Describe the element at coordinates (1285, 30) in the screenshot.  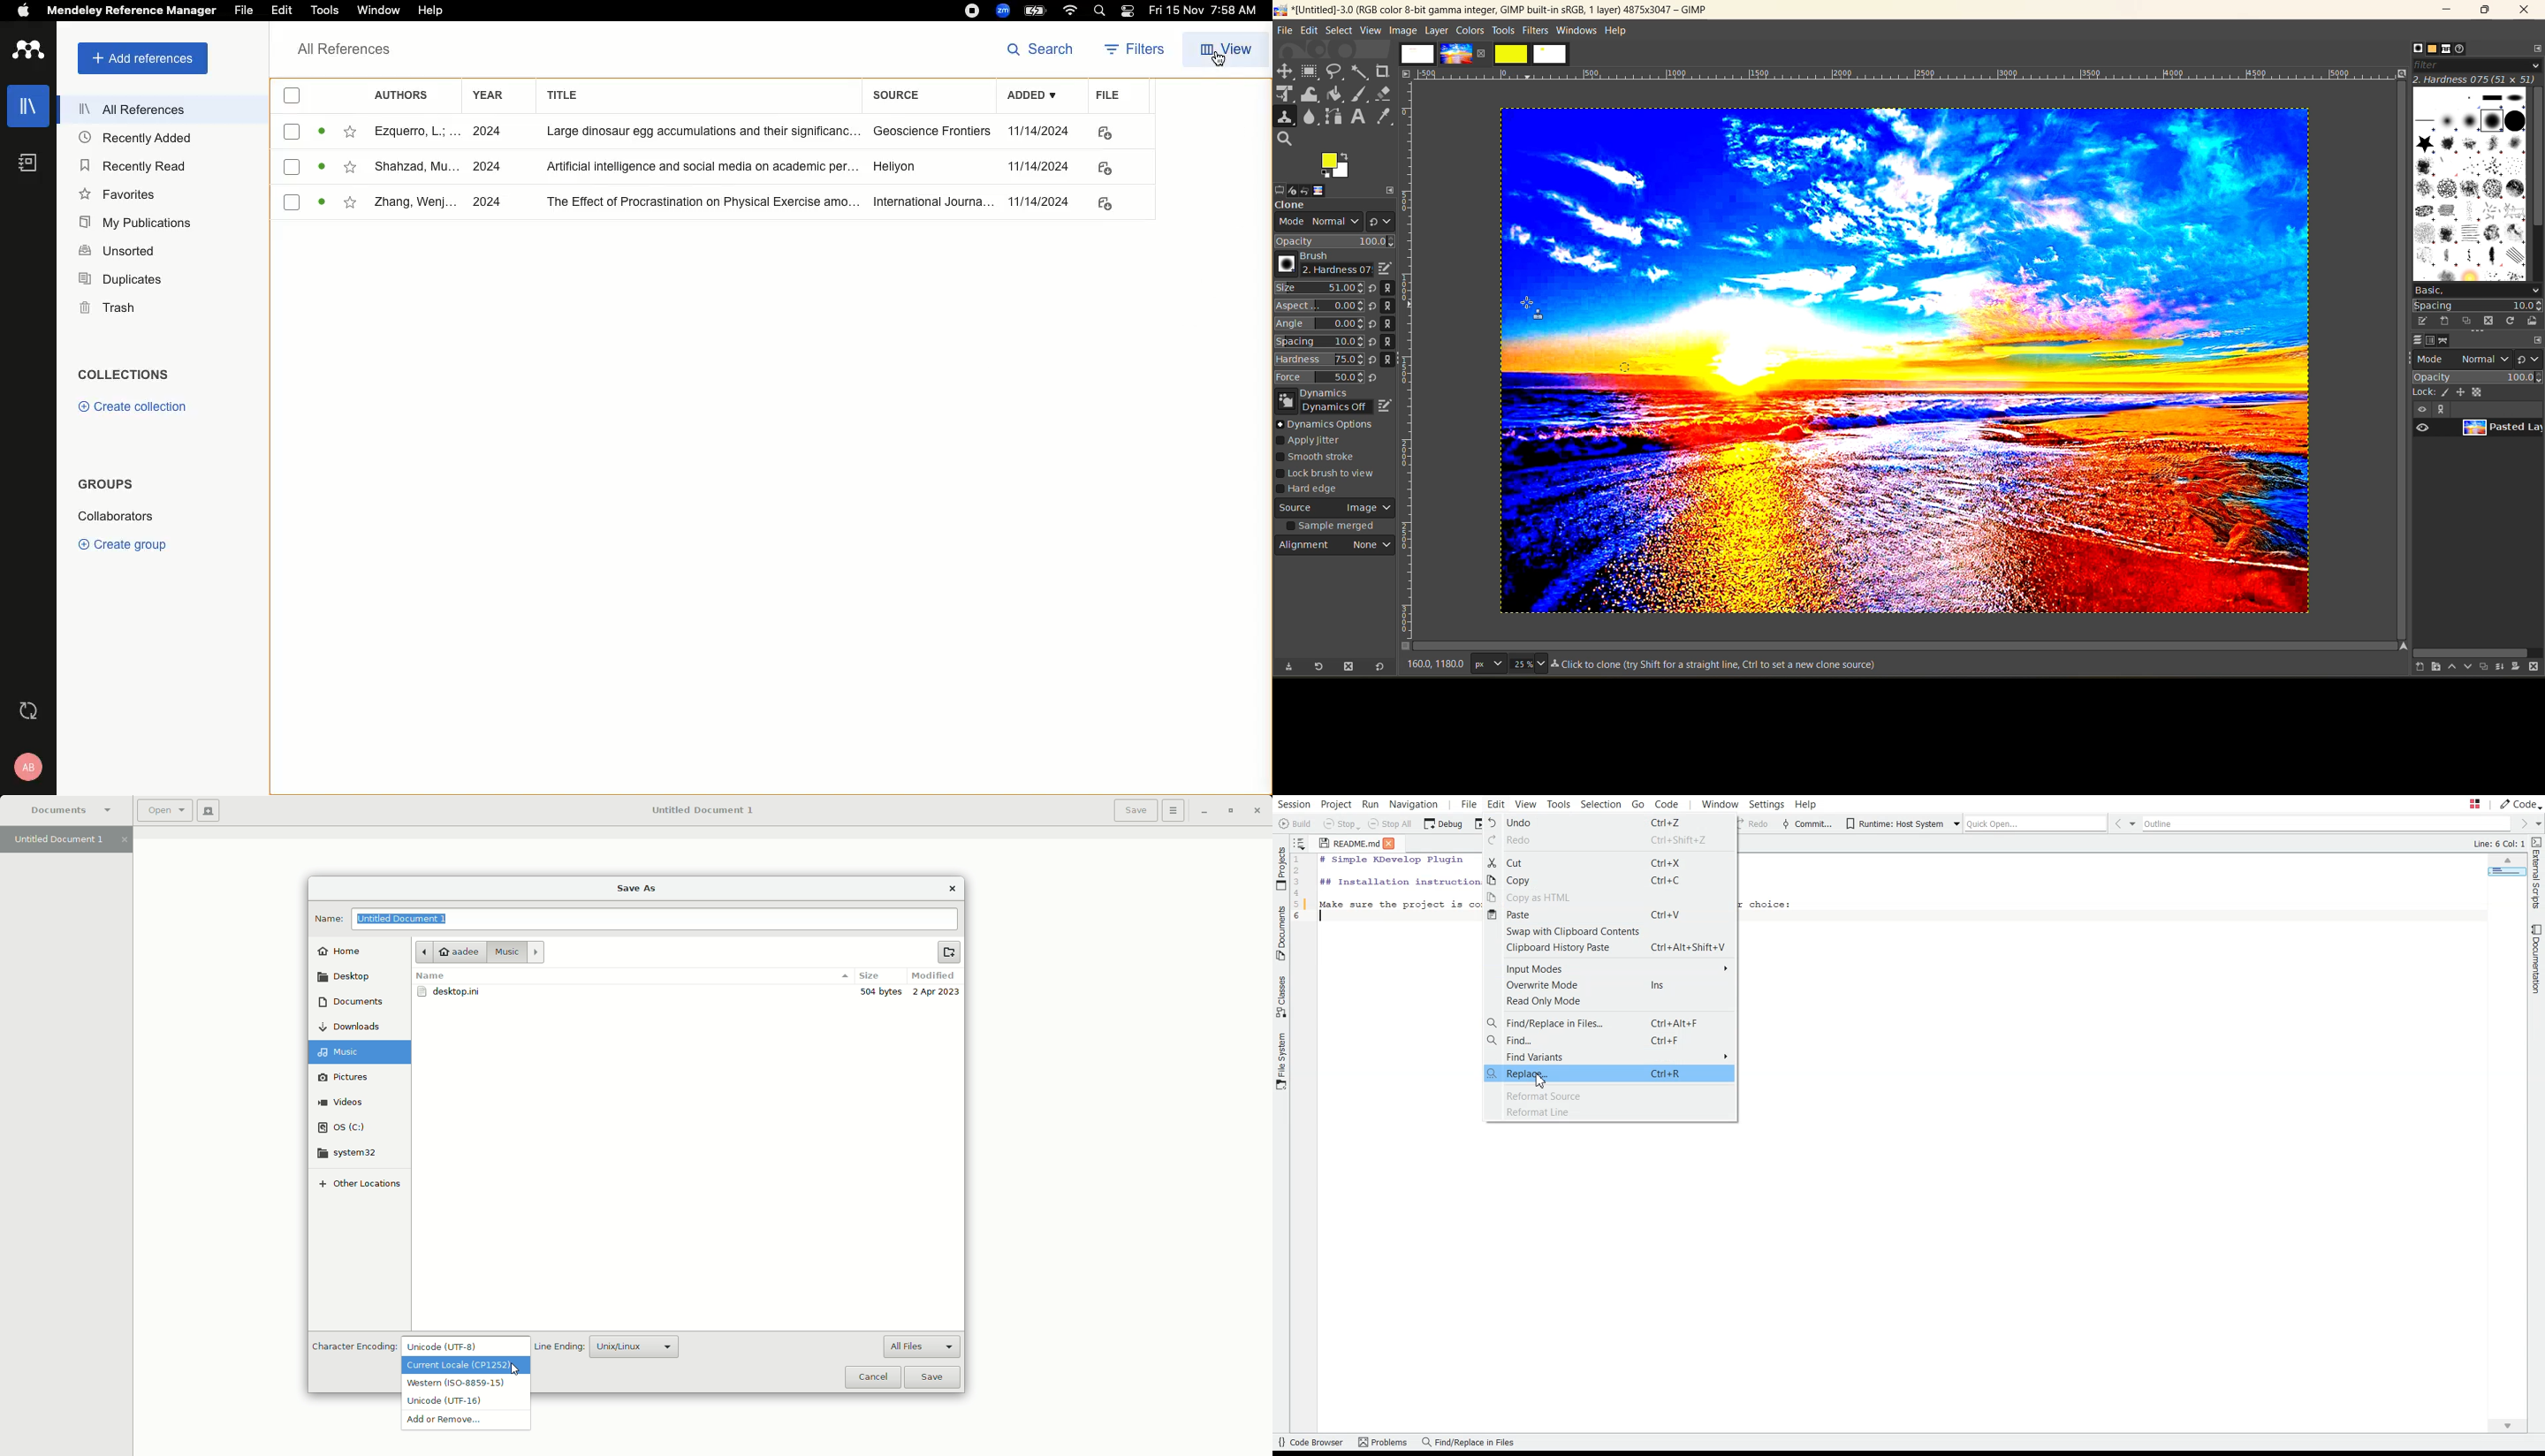
I see `file` at that location.